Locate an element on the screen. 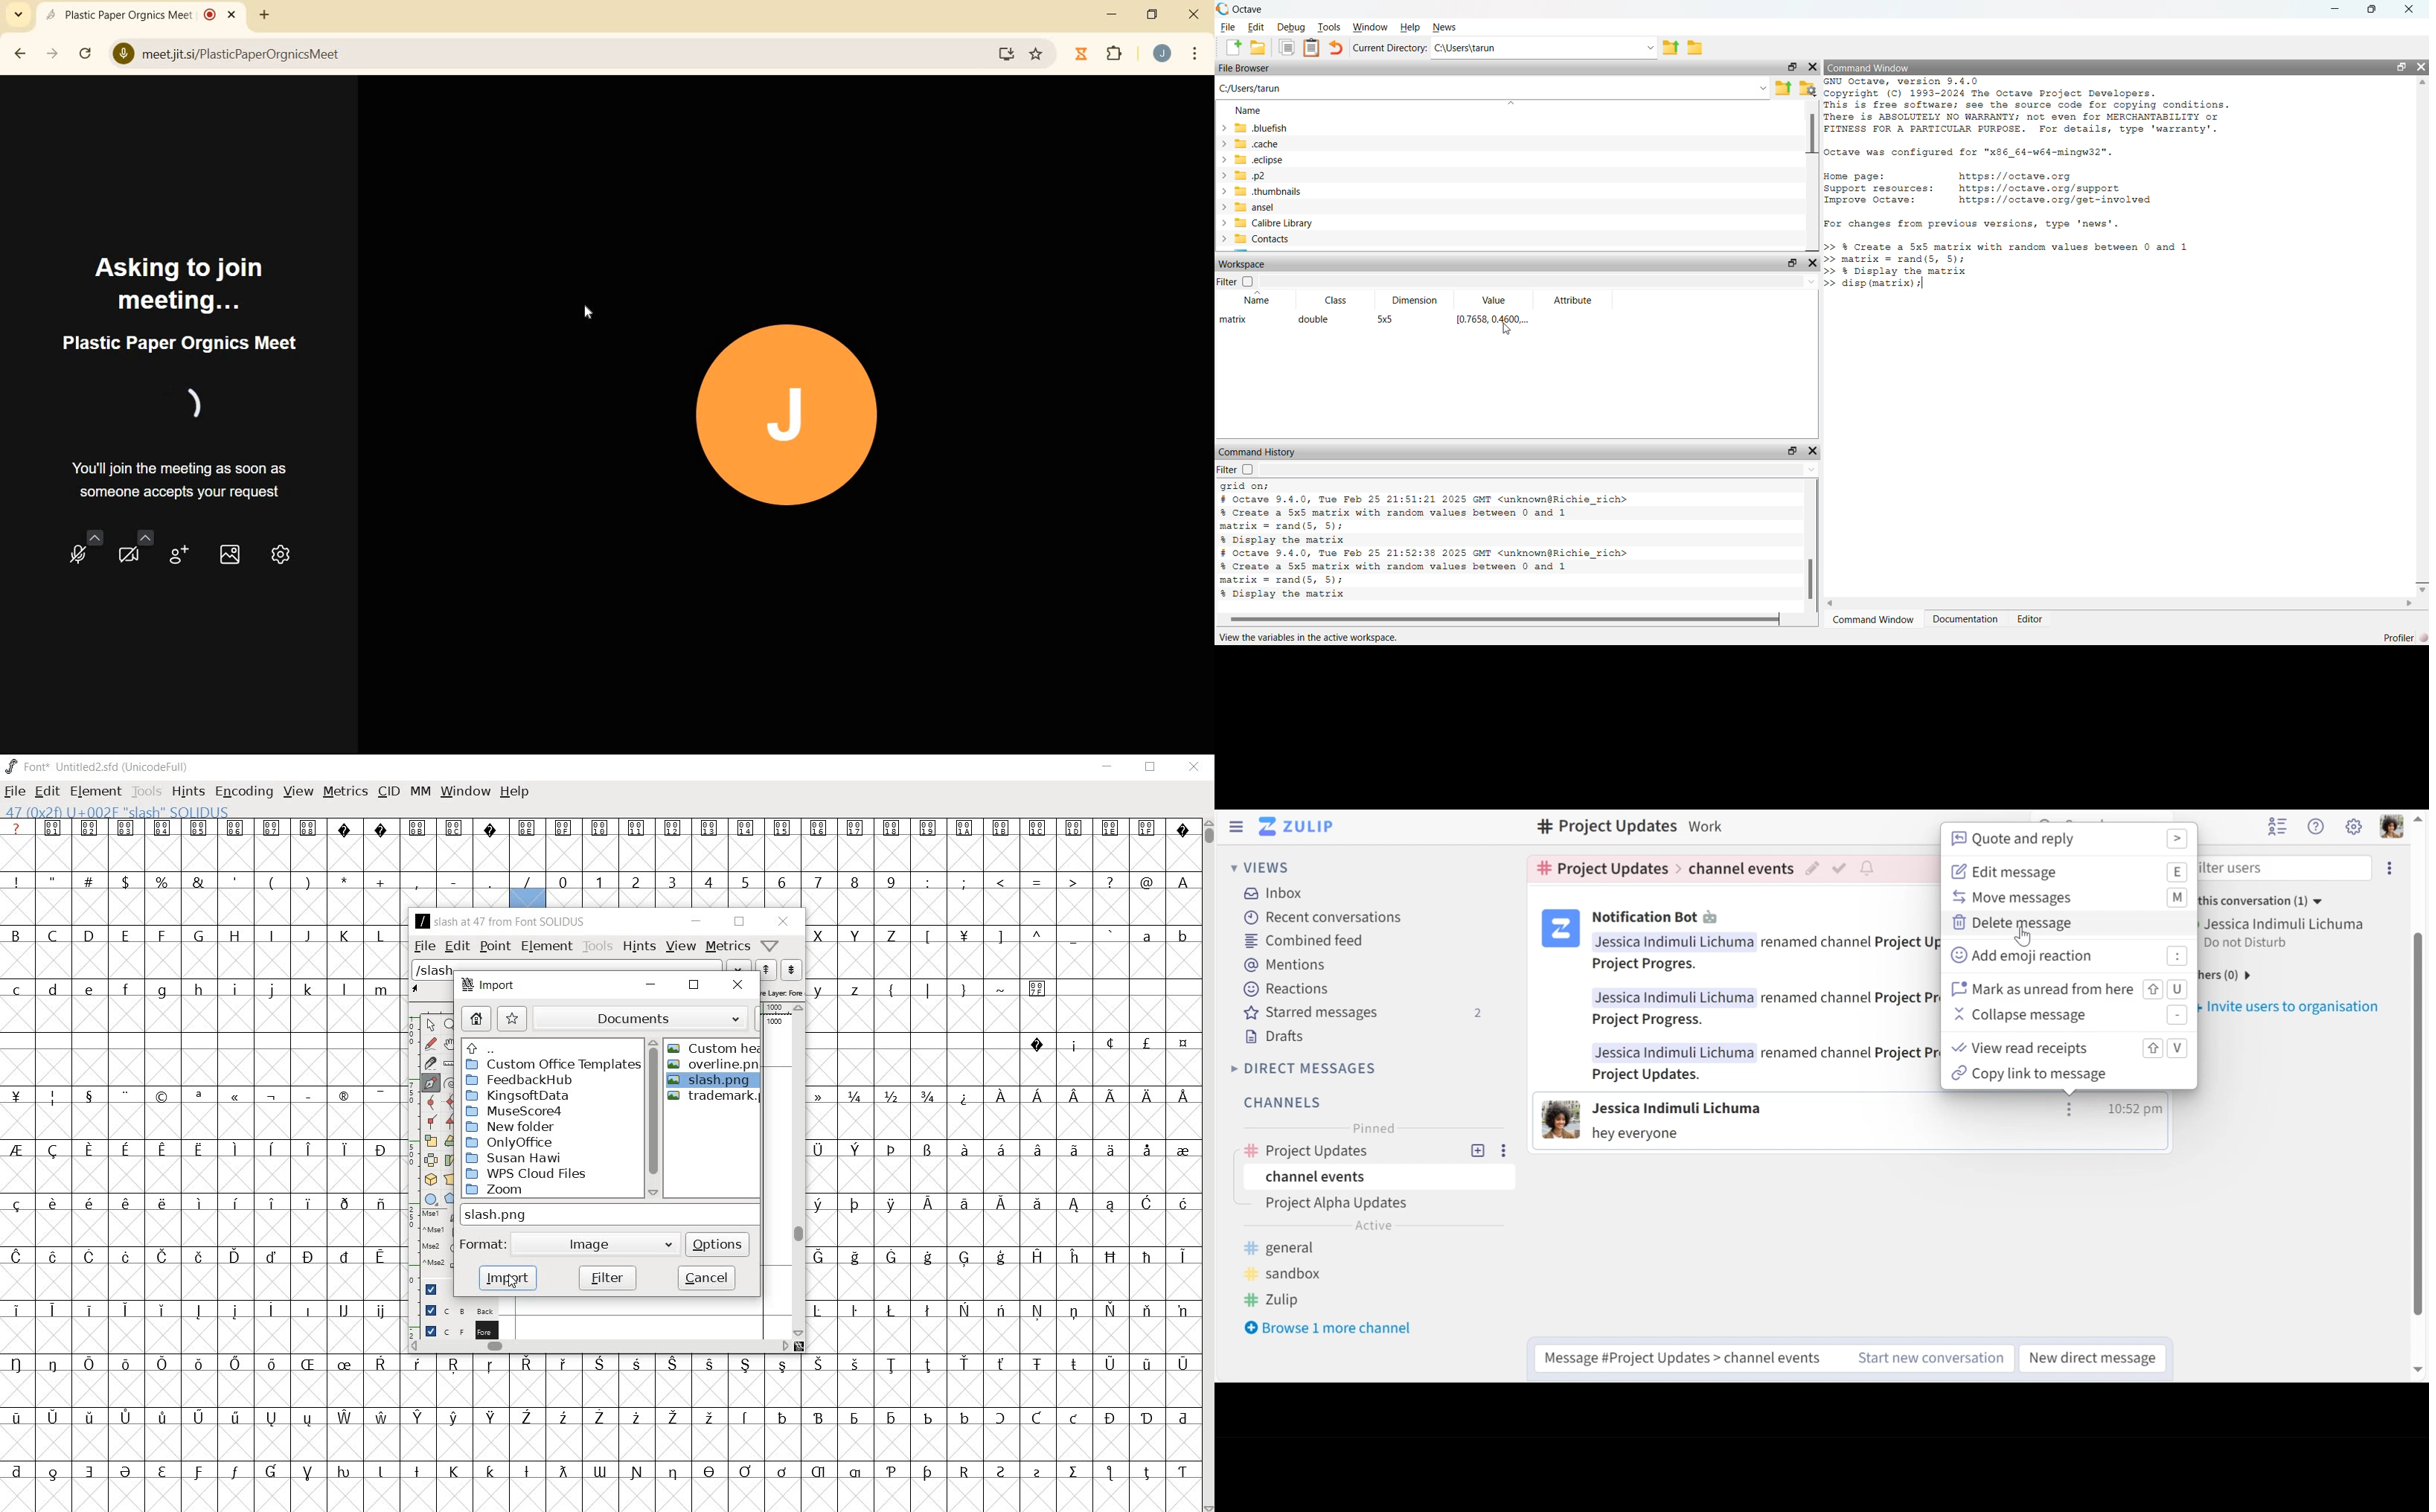 The width and height of the screenshot is (2436, 1512). Topic is located at coordinates (1382, 1205).